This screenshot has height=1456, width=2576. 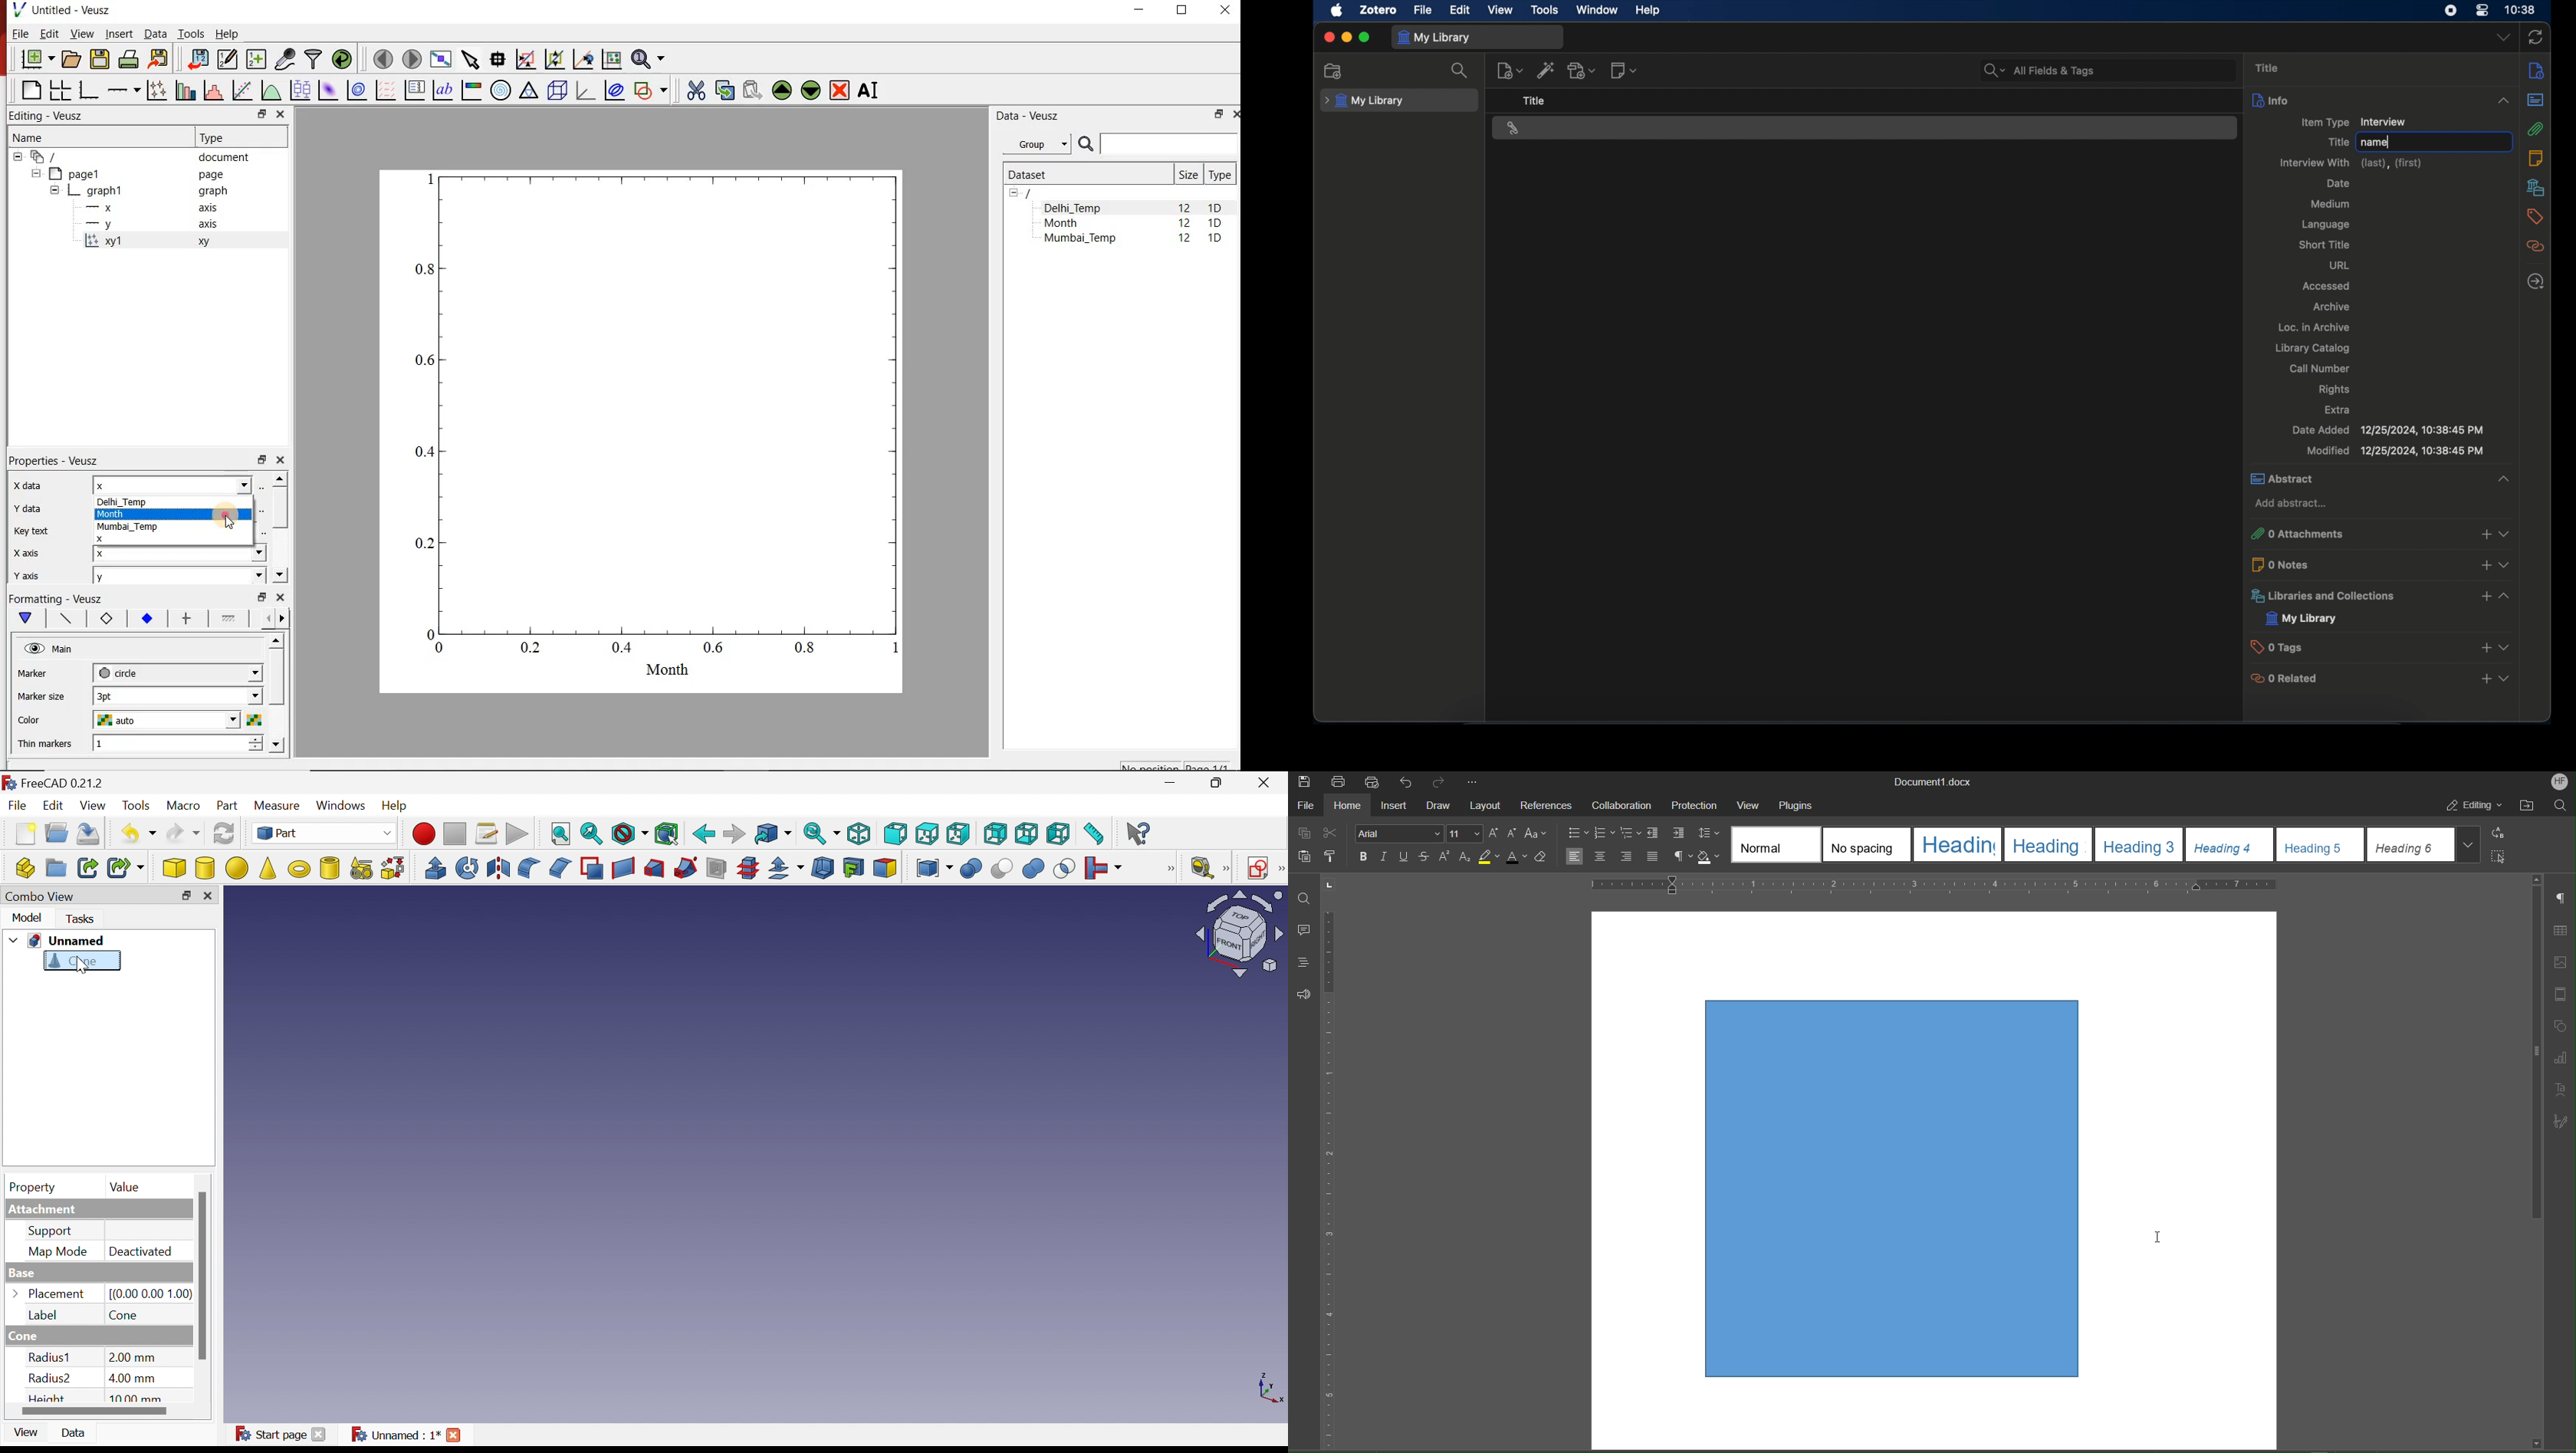 What do you see at coordinates (54, 806) in the screenshot?
I see `Edit` at bounding box center [54, 806].